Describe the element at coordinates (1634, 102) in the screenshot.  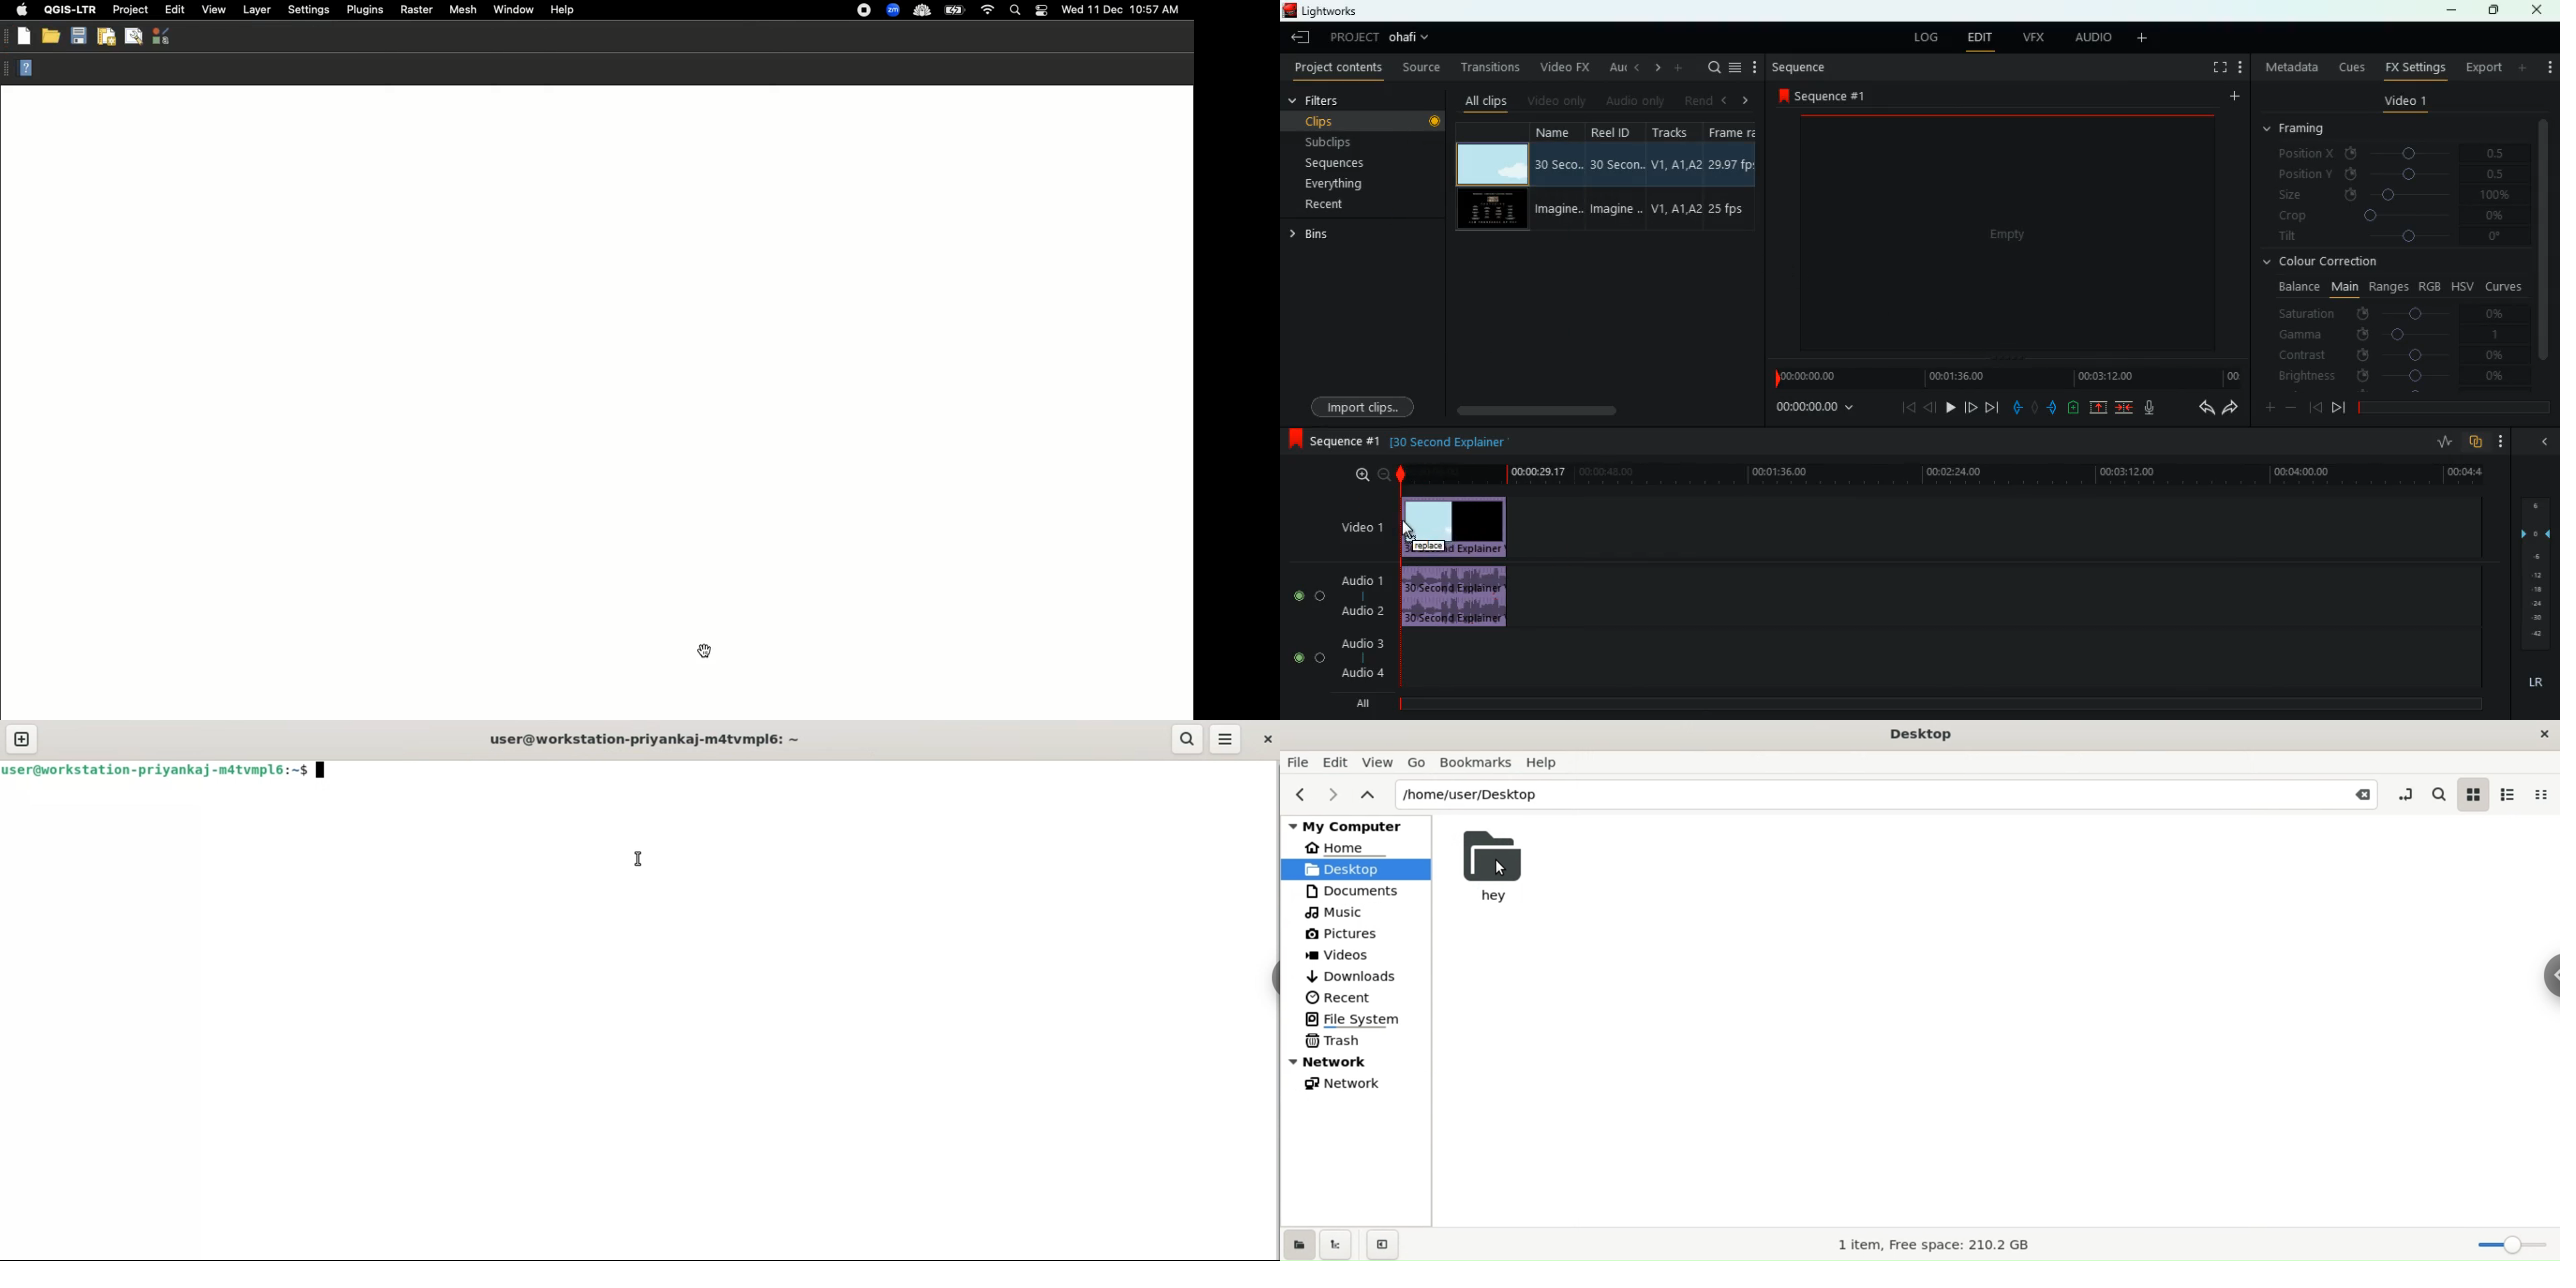
I see `audio only` at that location.